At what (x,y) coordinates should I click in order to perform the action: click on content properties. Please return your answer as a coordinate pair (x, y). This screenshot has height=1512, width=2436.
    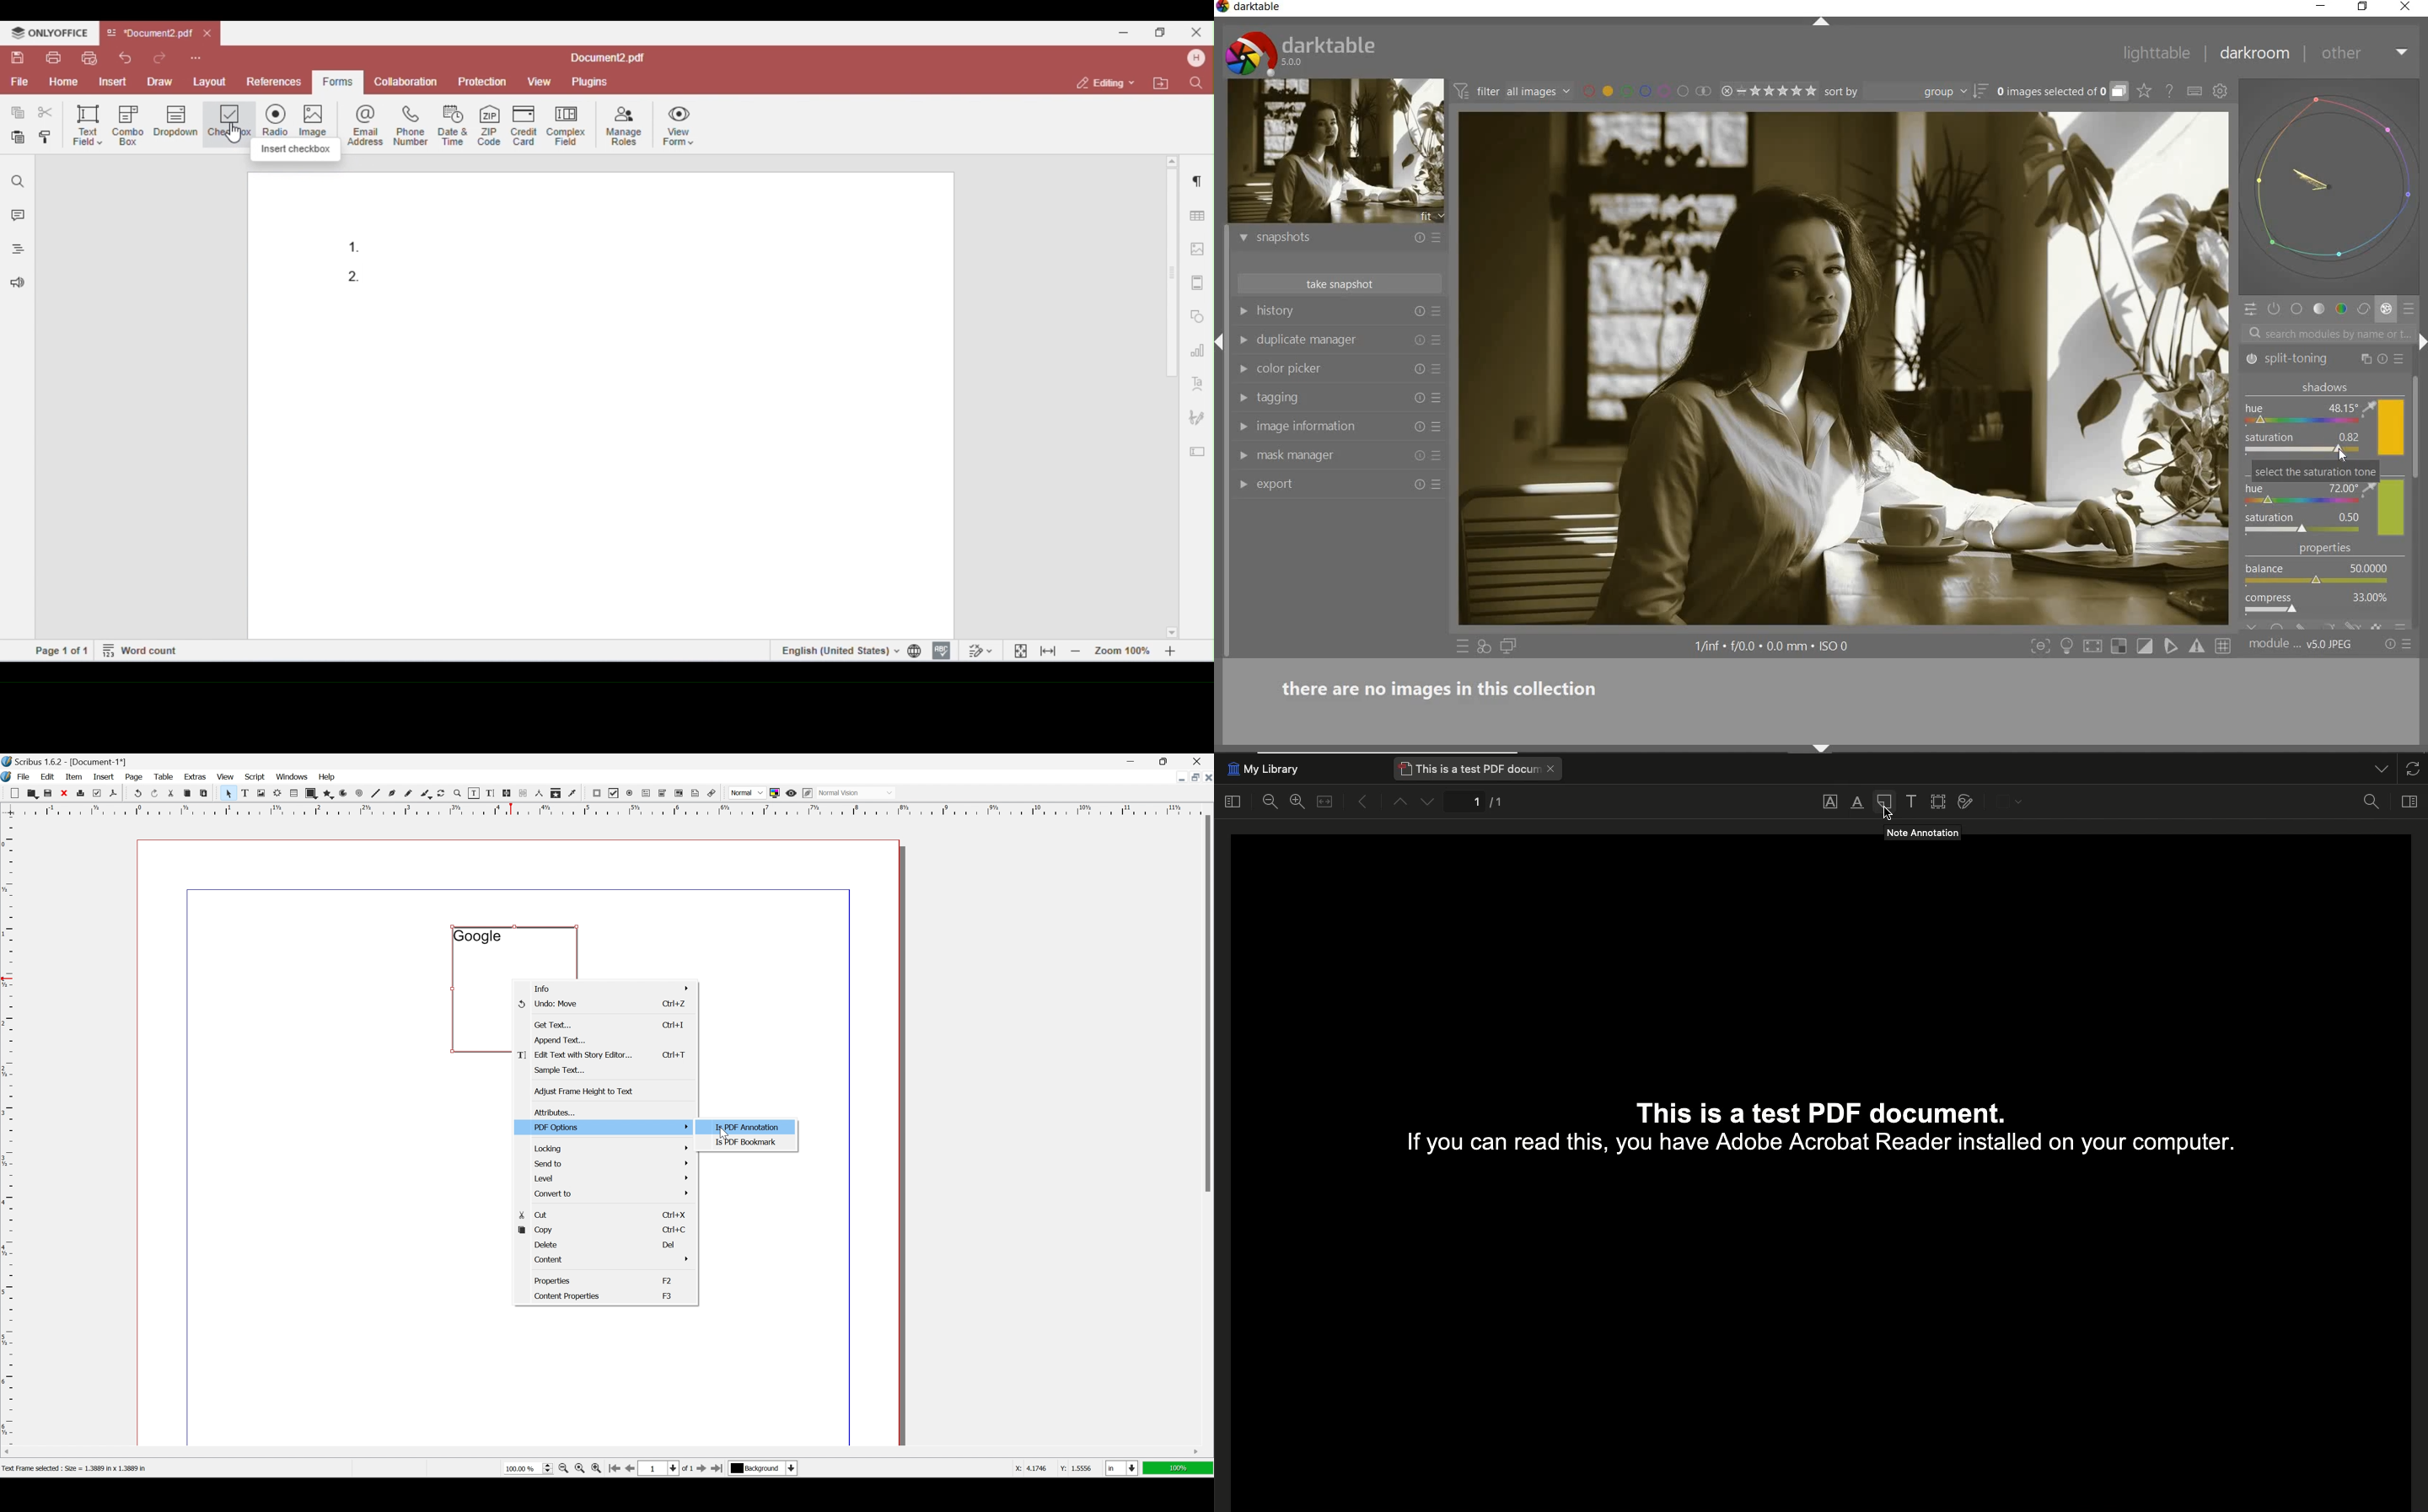
    Looking at the image, I should click on (568, 1298).